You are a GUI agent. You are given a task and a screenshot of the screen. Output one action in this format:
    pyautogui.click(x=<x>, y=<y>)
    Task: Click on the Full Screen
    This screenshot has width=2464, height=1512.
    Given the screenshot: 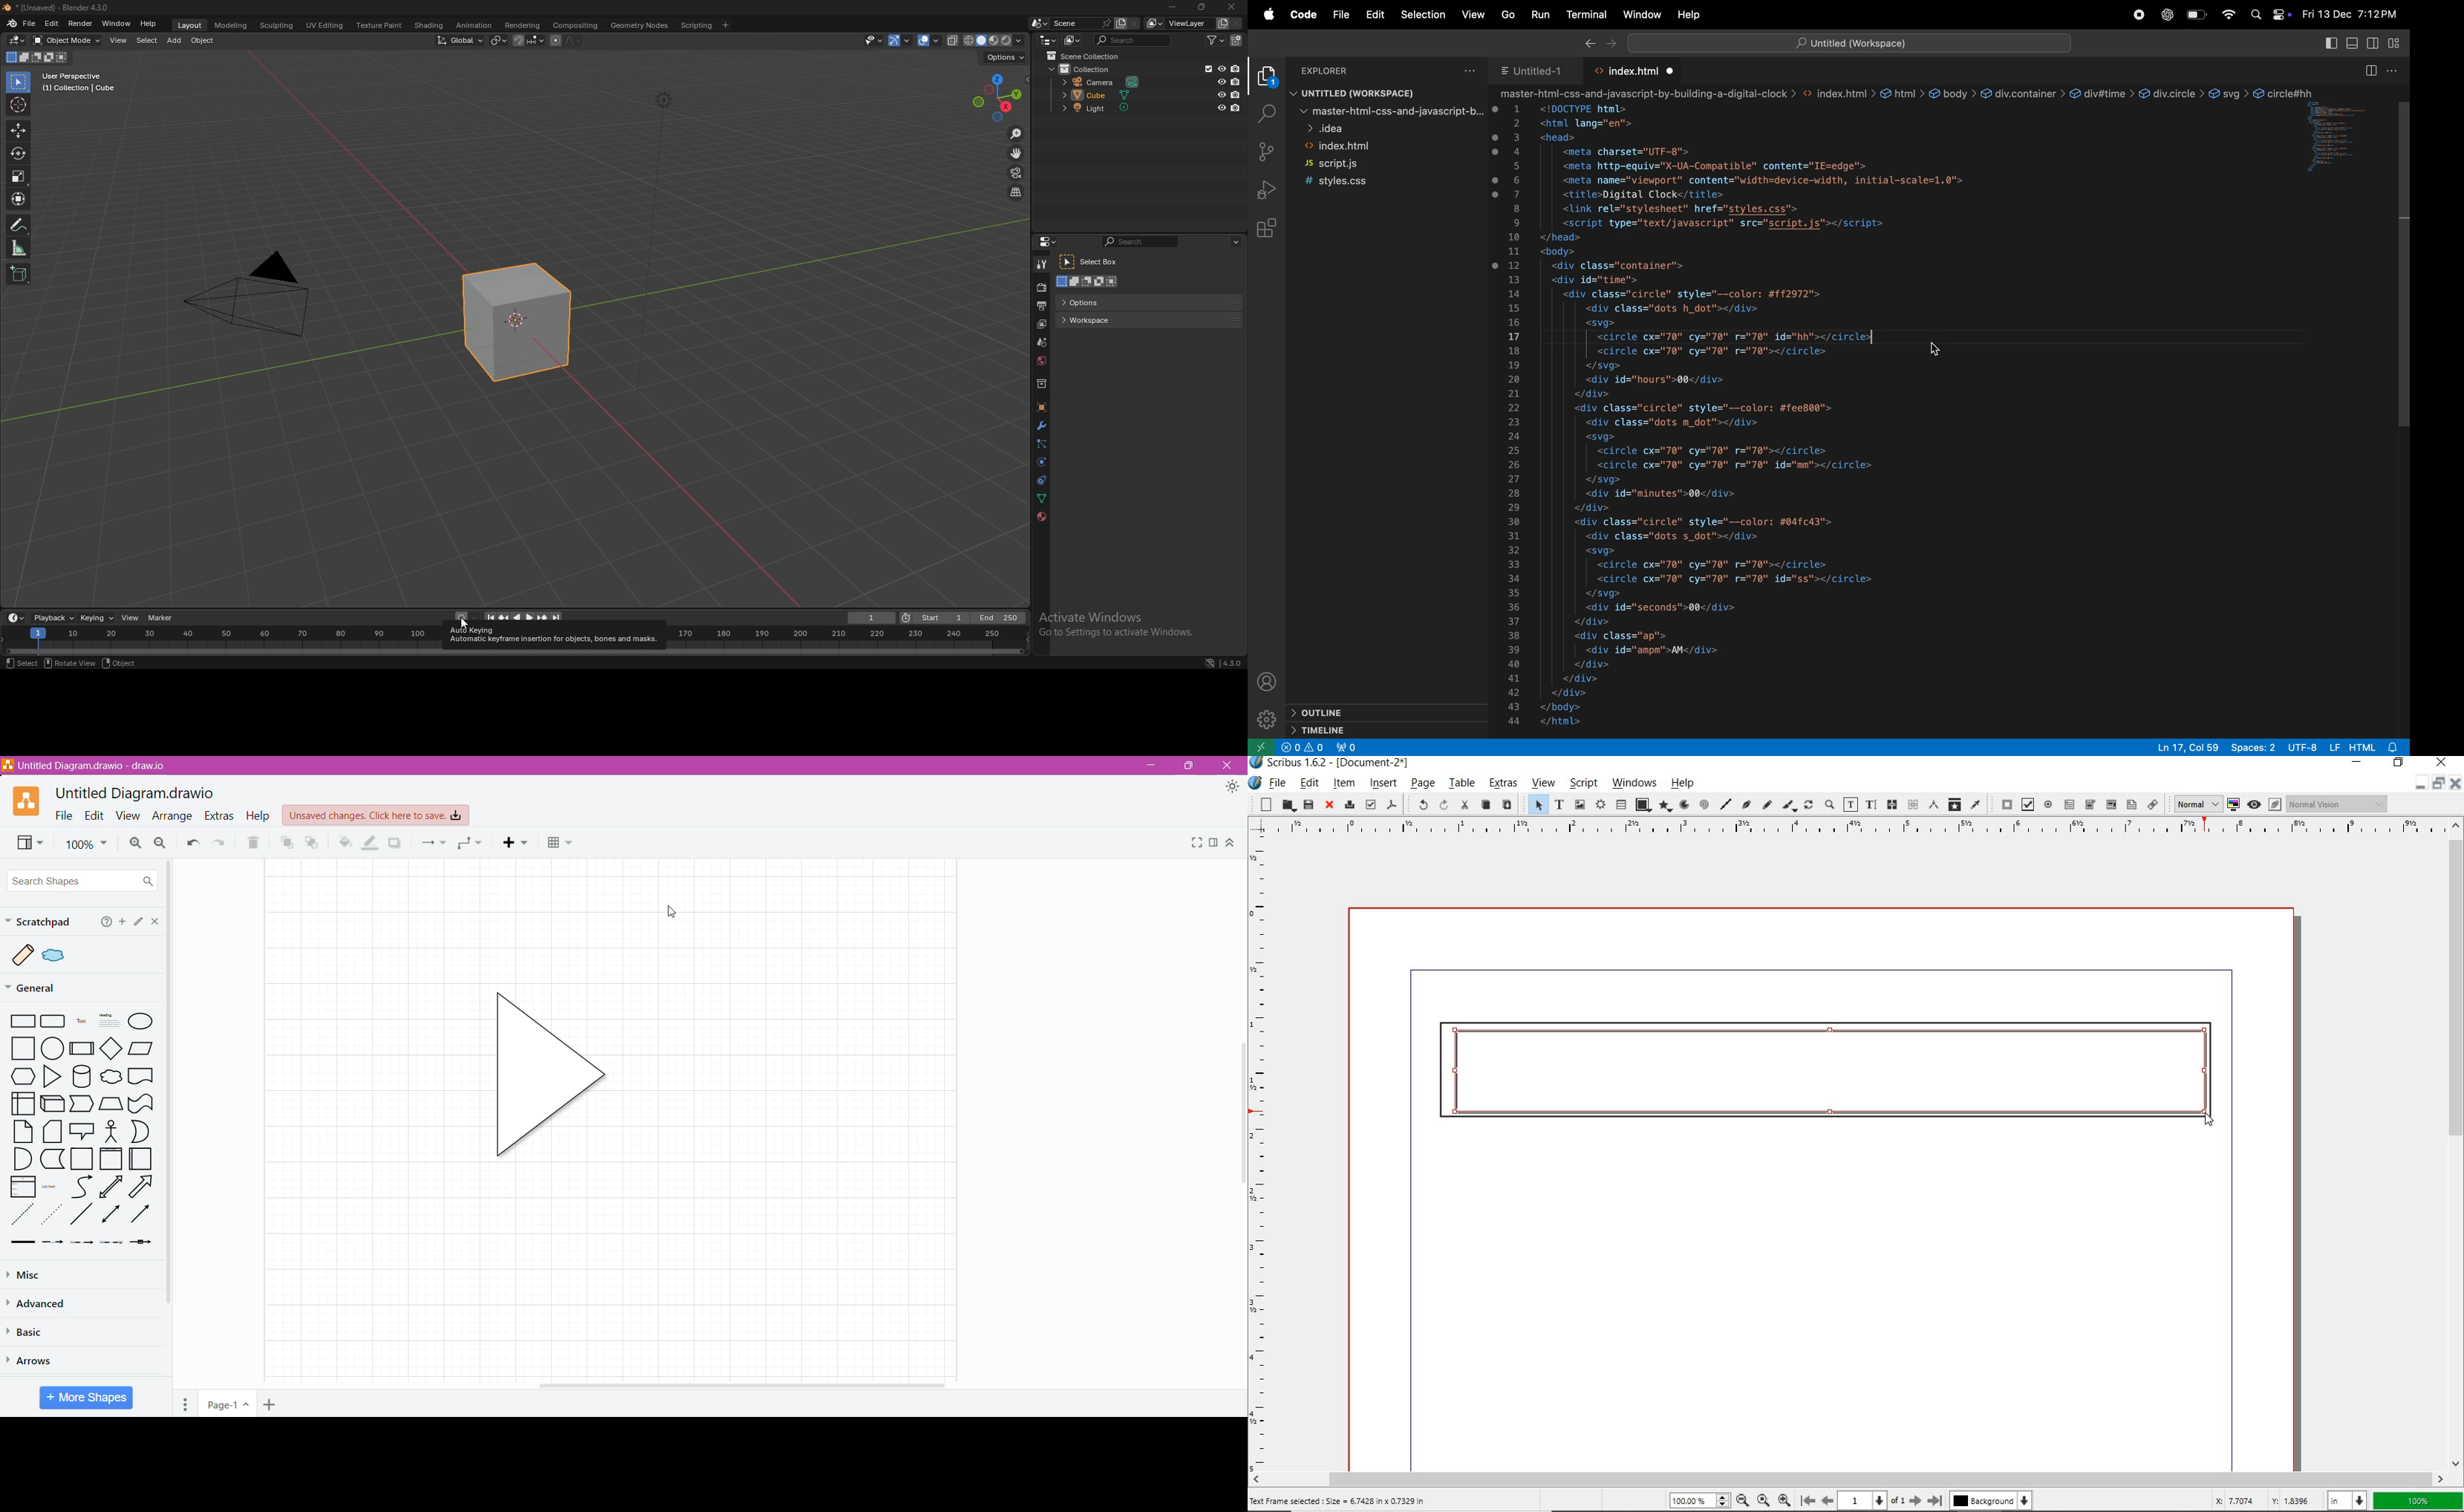 What is the action you would take?
    pyautogui.click(x=1194, y=843)
    